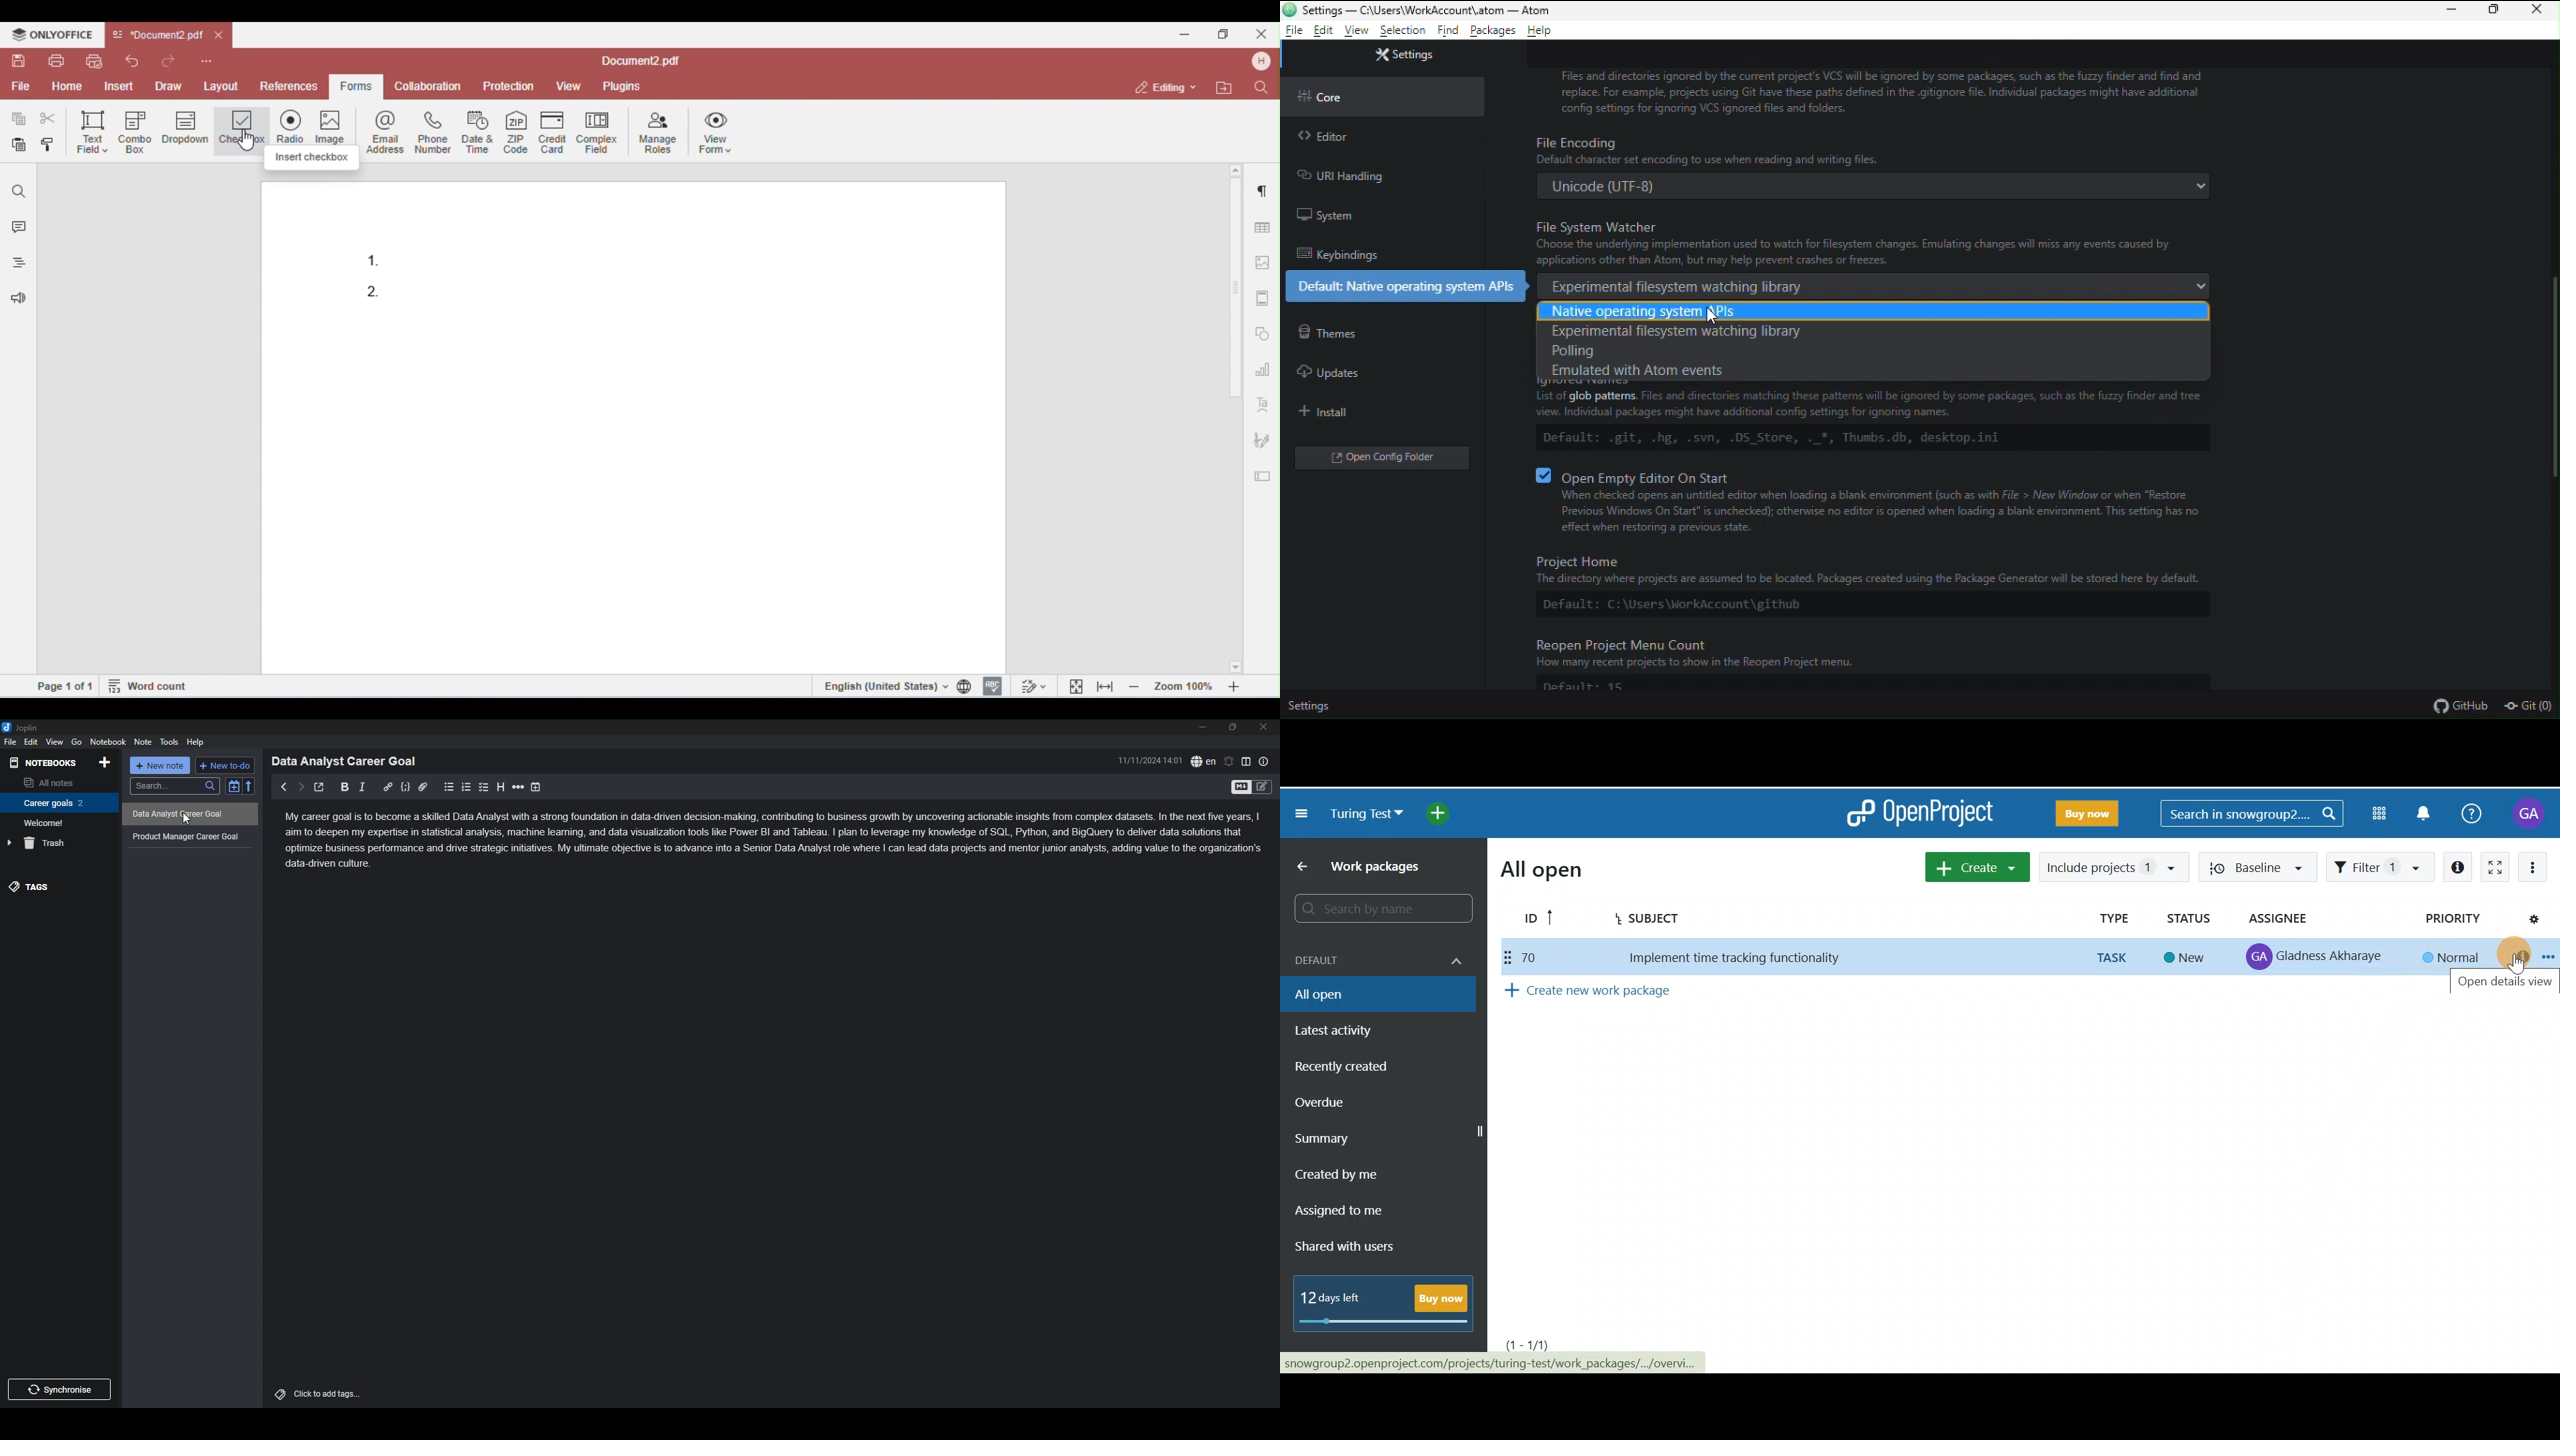 The width and height of the screenshot is (2576, 1456). Describe the element at coordinates (1403, 286) in the screenshot. I see `Default settings` at that location.